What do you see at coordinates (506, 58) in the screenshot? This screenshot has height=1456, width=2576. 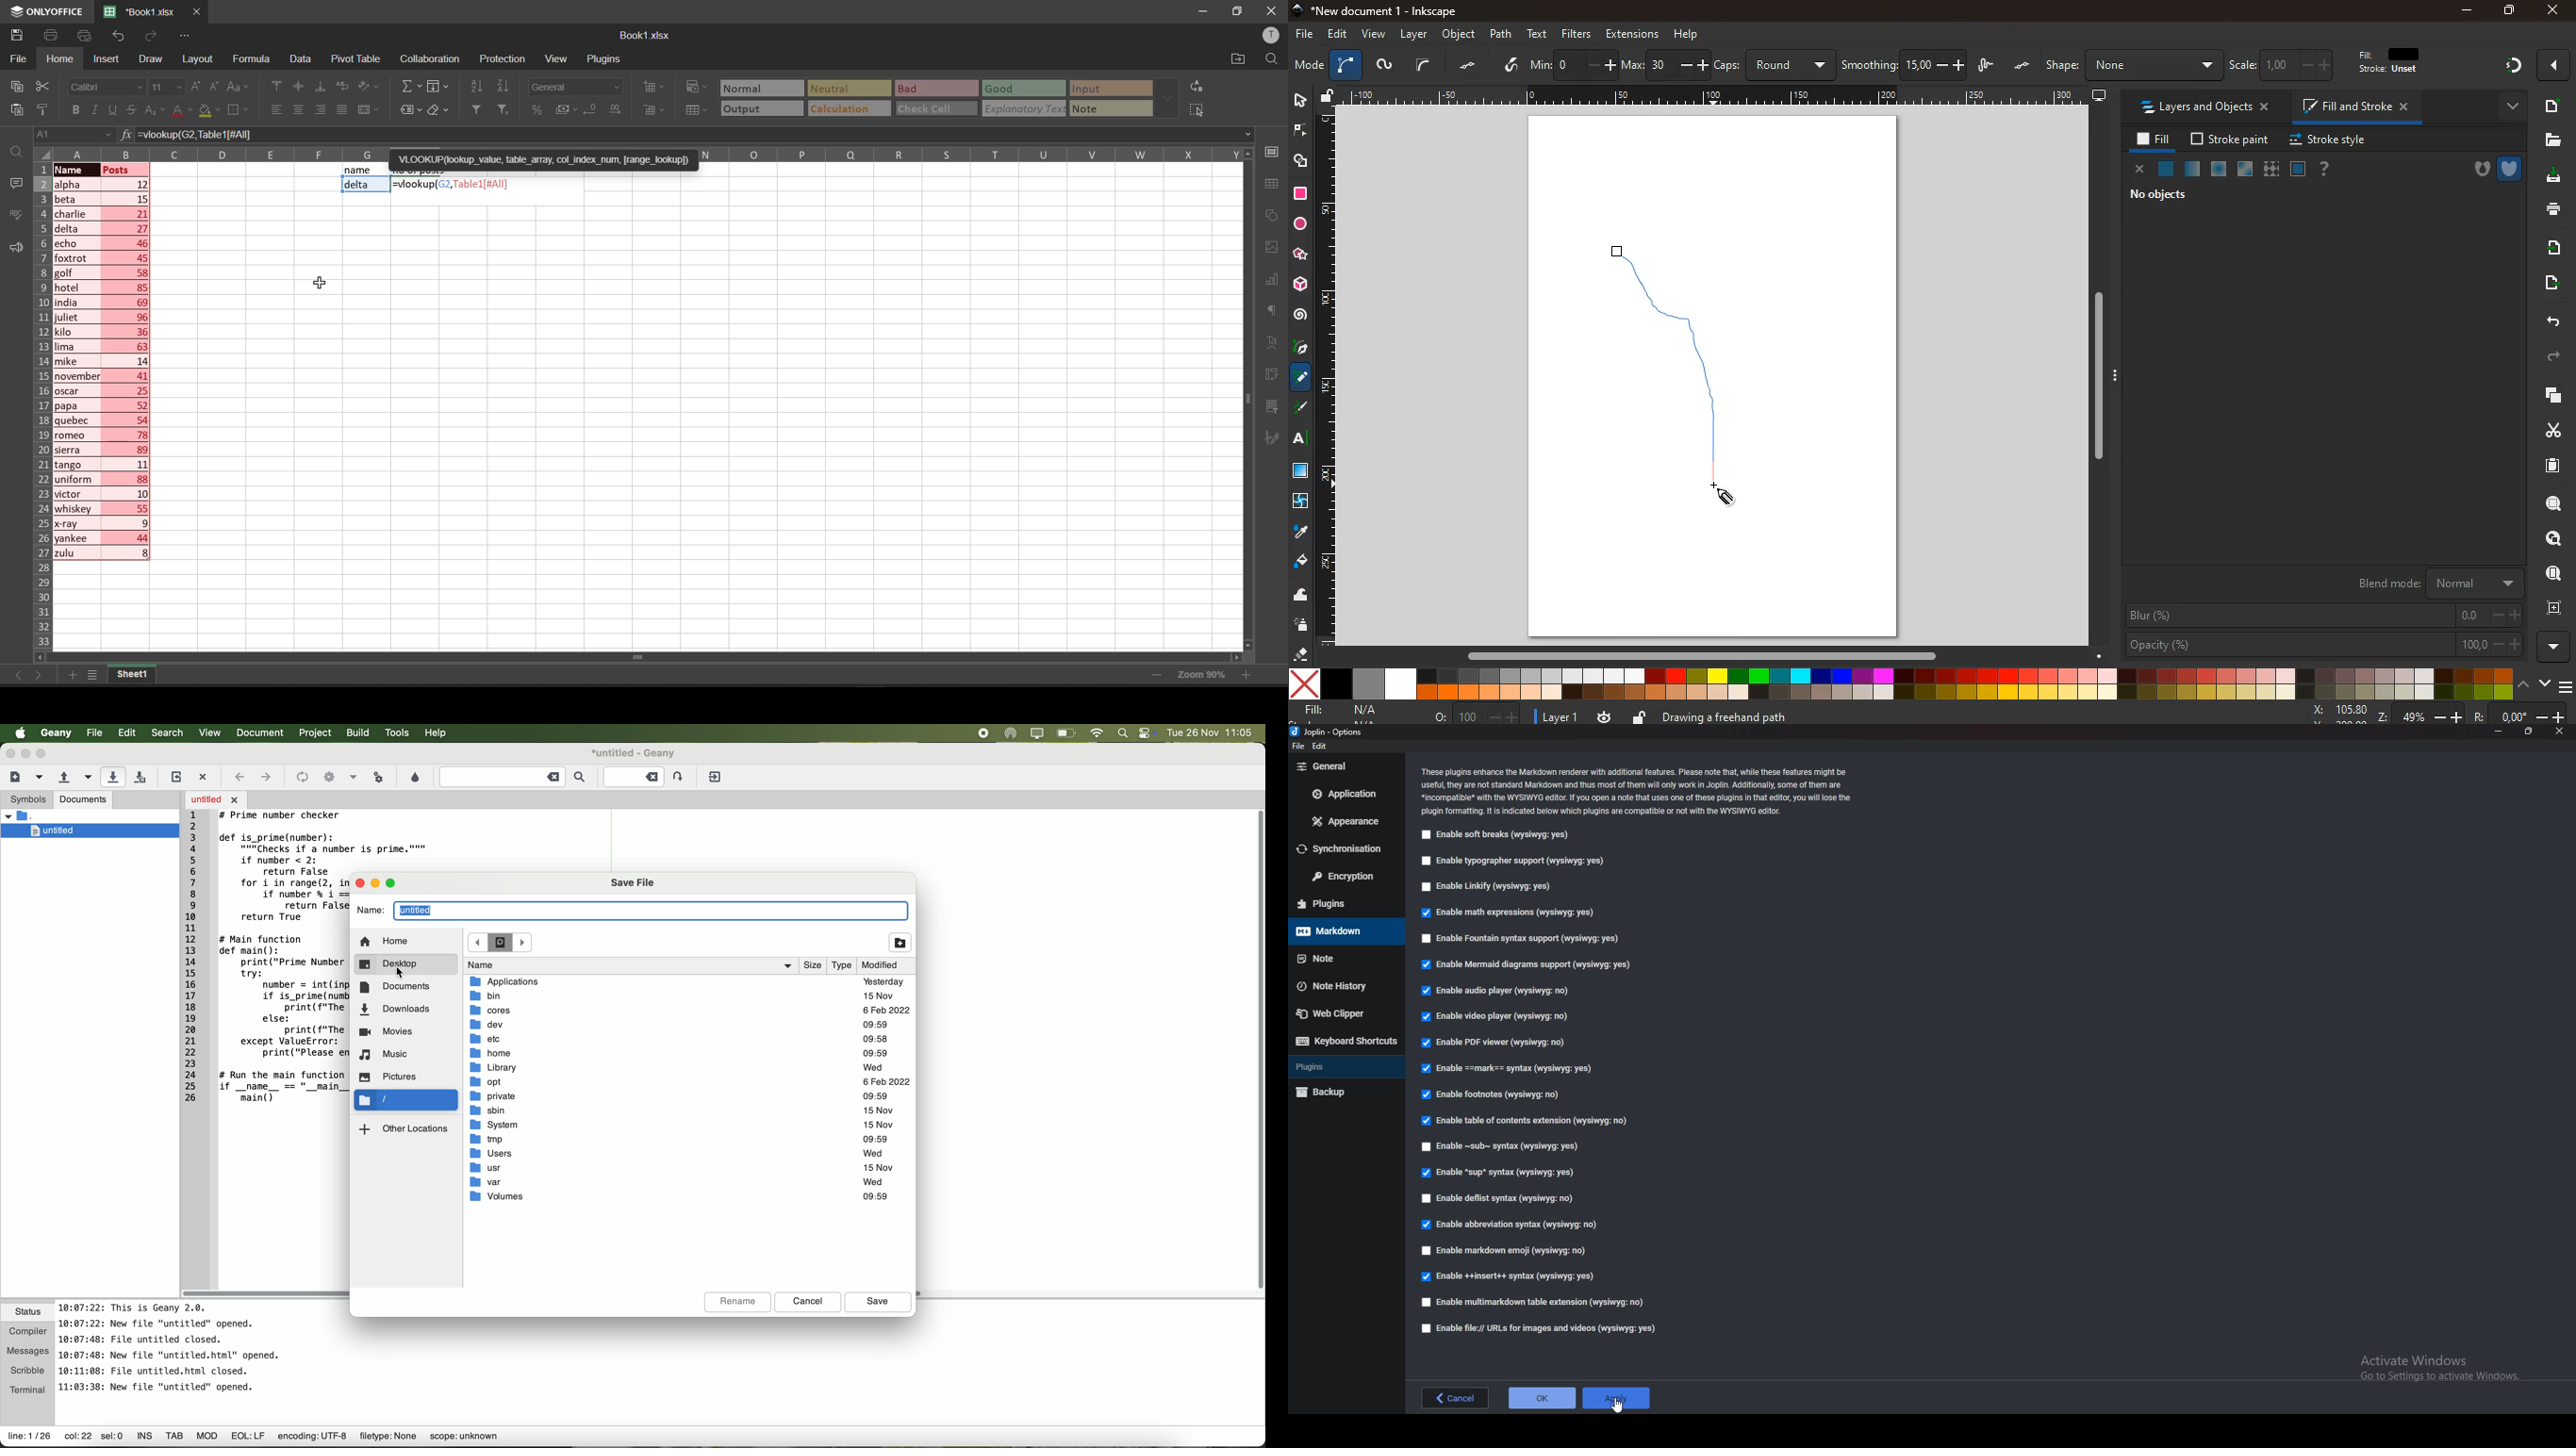 I see `protection` at bounding box center [506, 58].